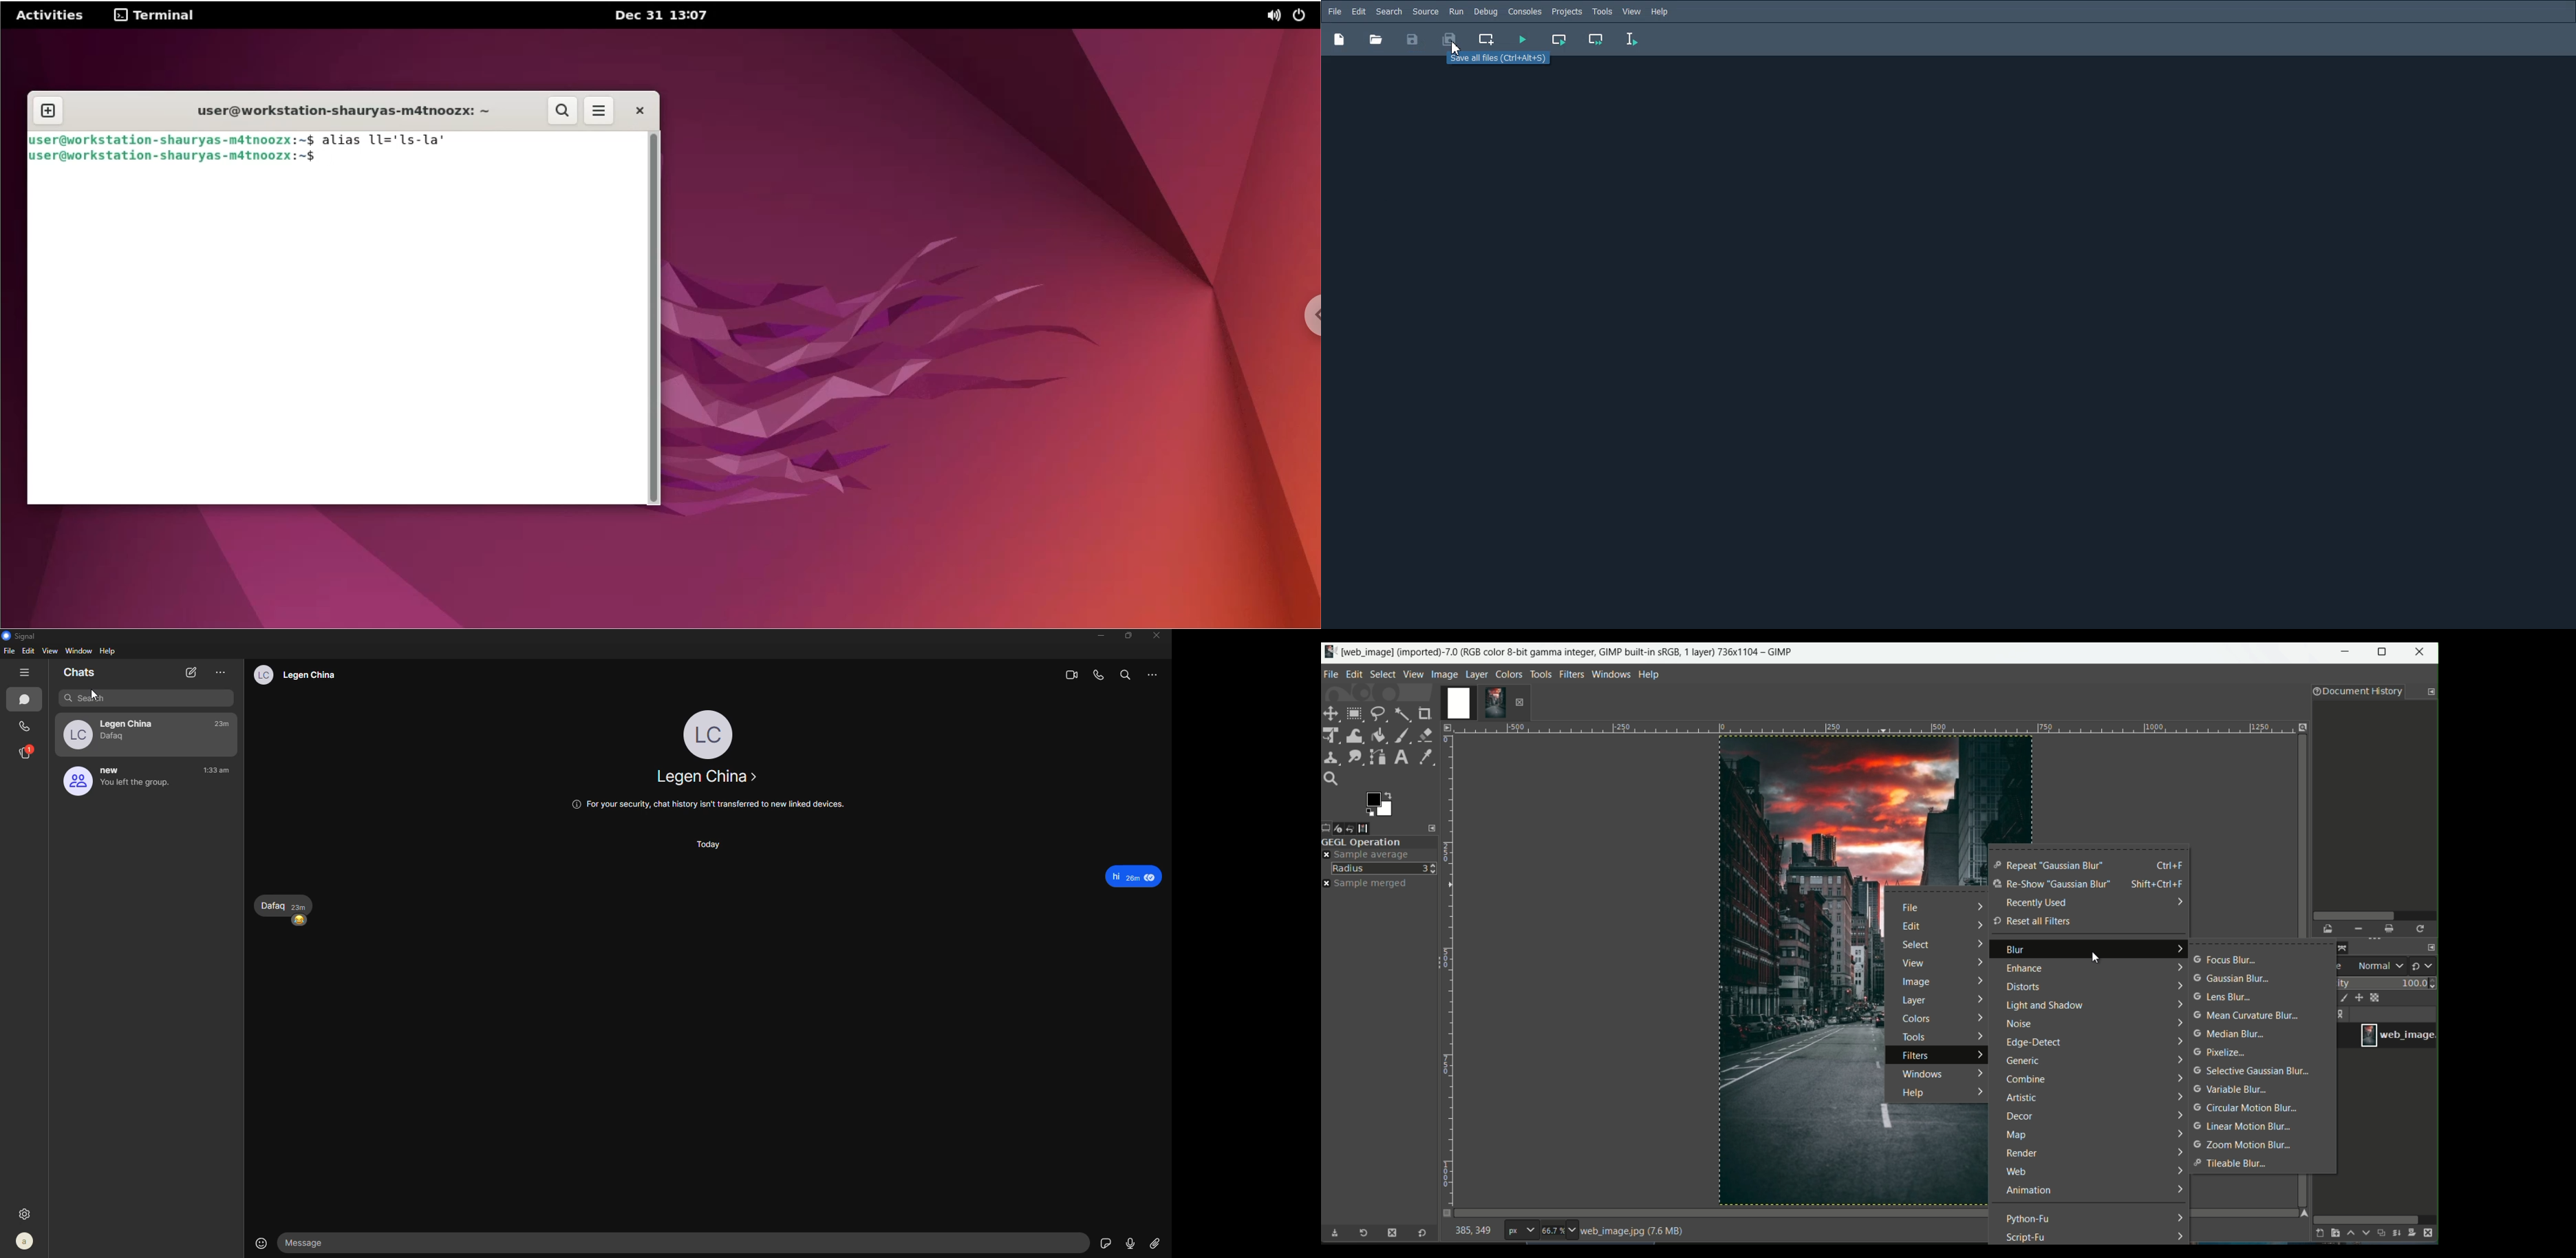 This screenshot has width=2576, height=1260. What do you see at coordinates (2233, 1164) in the screenshot?
I see `tileable blur` at bounding box center [2233, 1164].